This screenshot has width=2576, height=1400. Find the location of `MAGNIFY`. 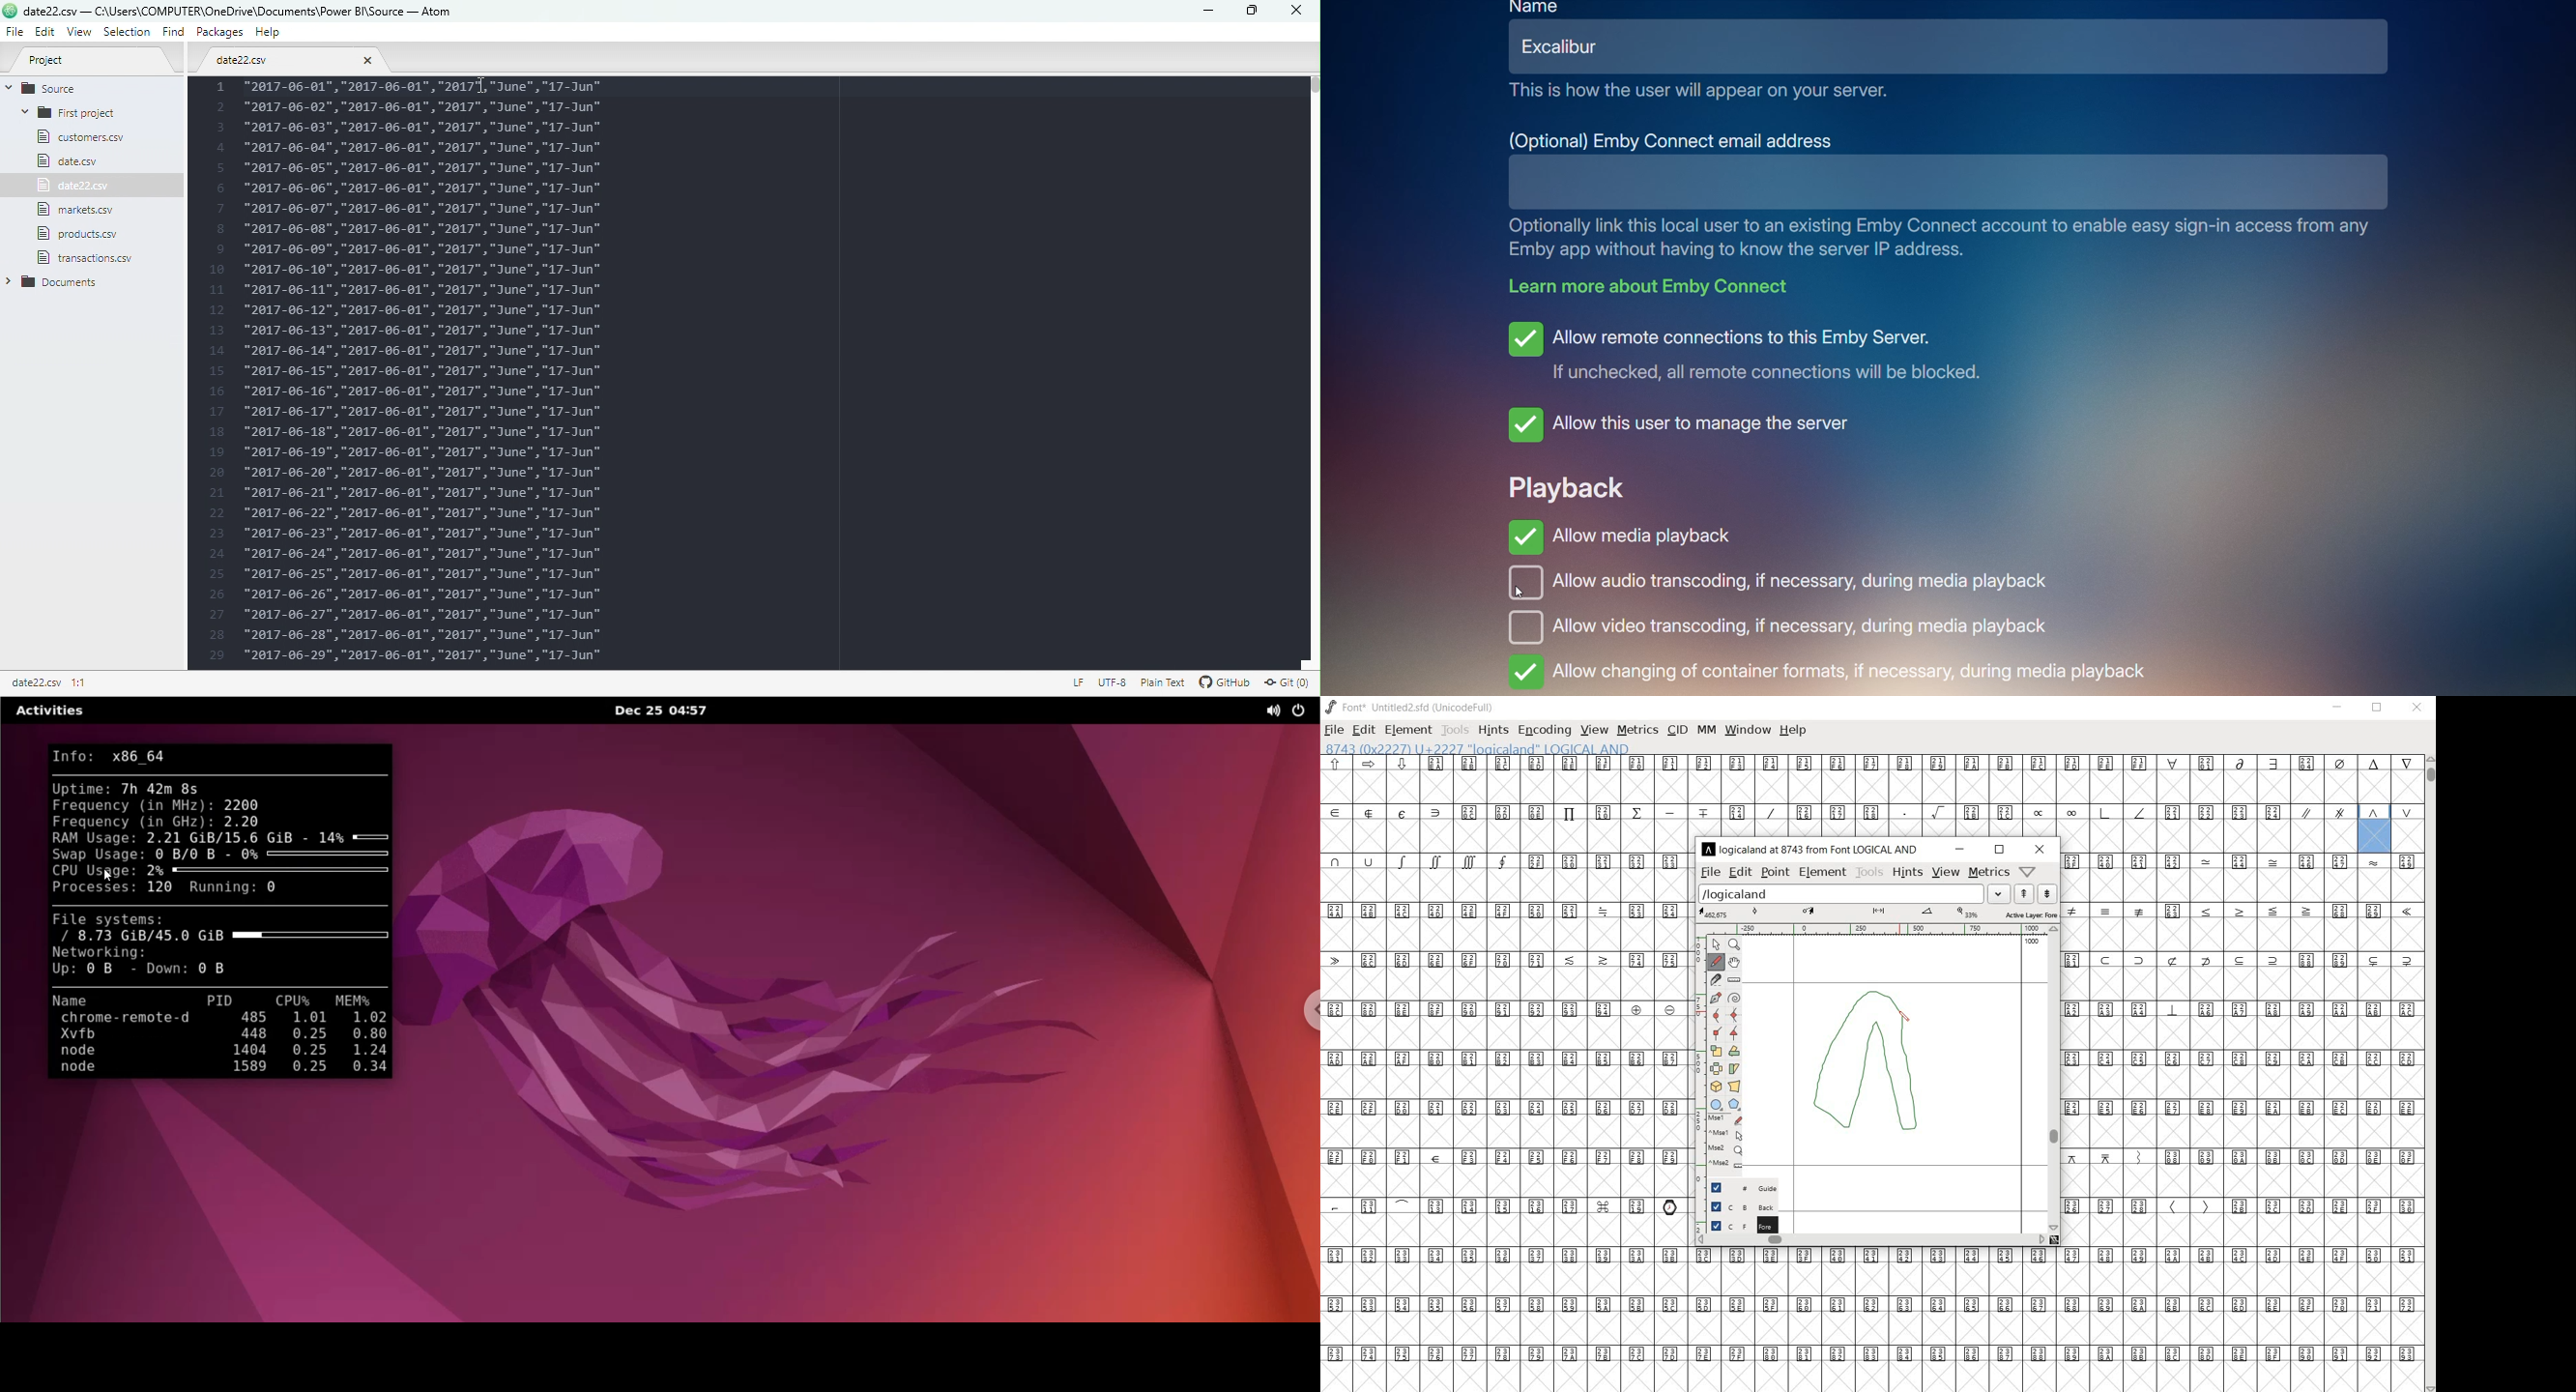

MAGNIFY is located at coordinates (1735, 946).